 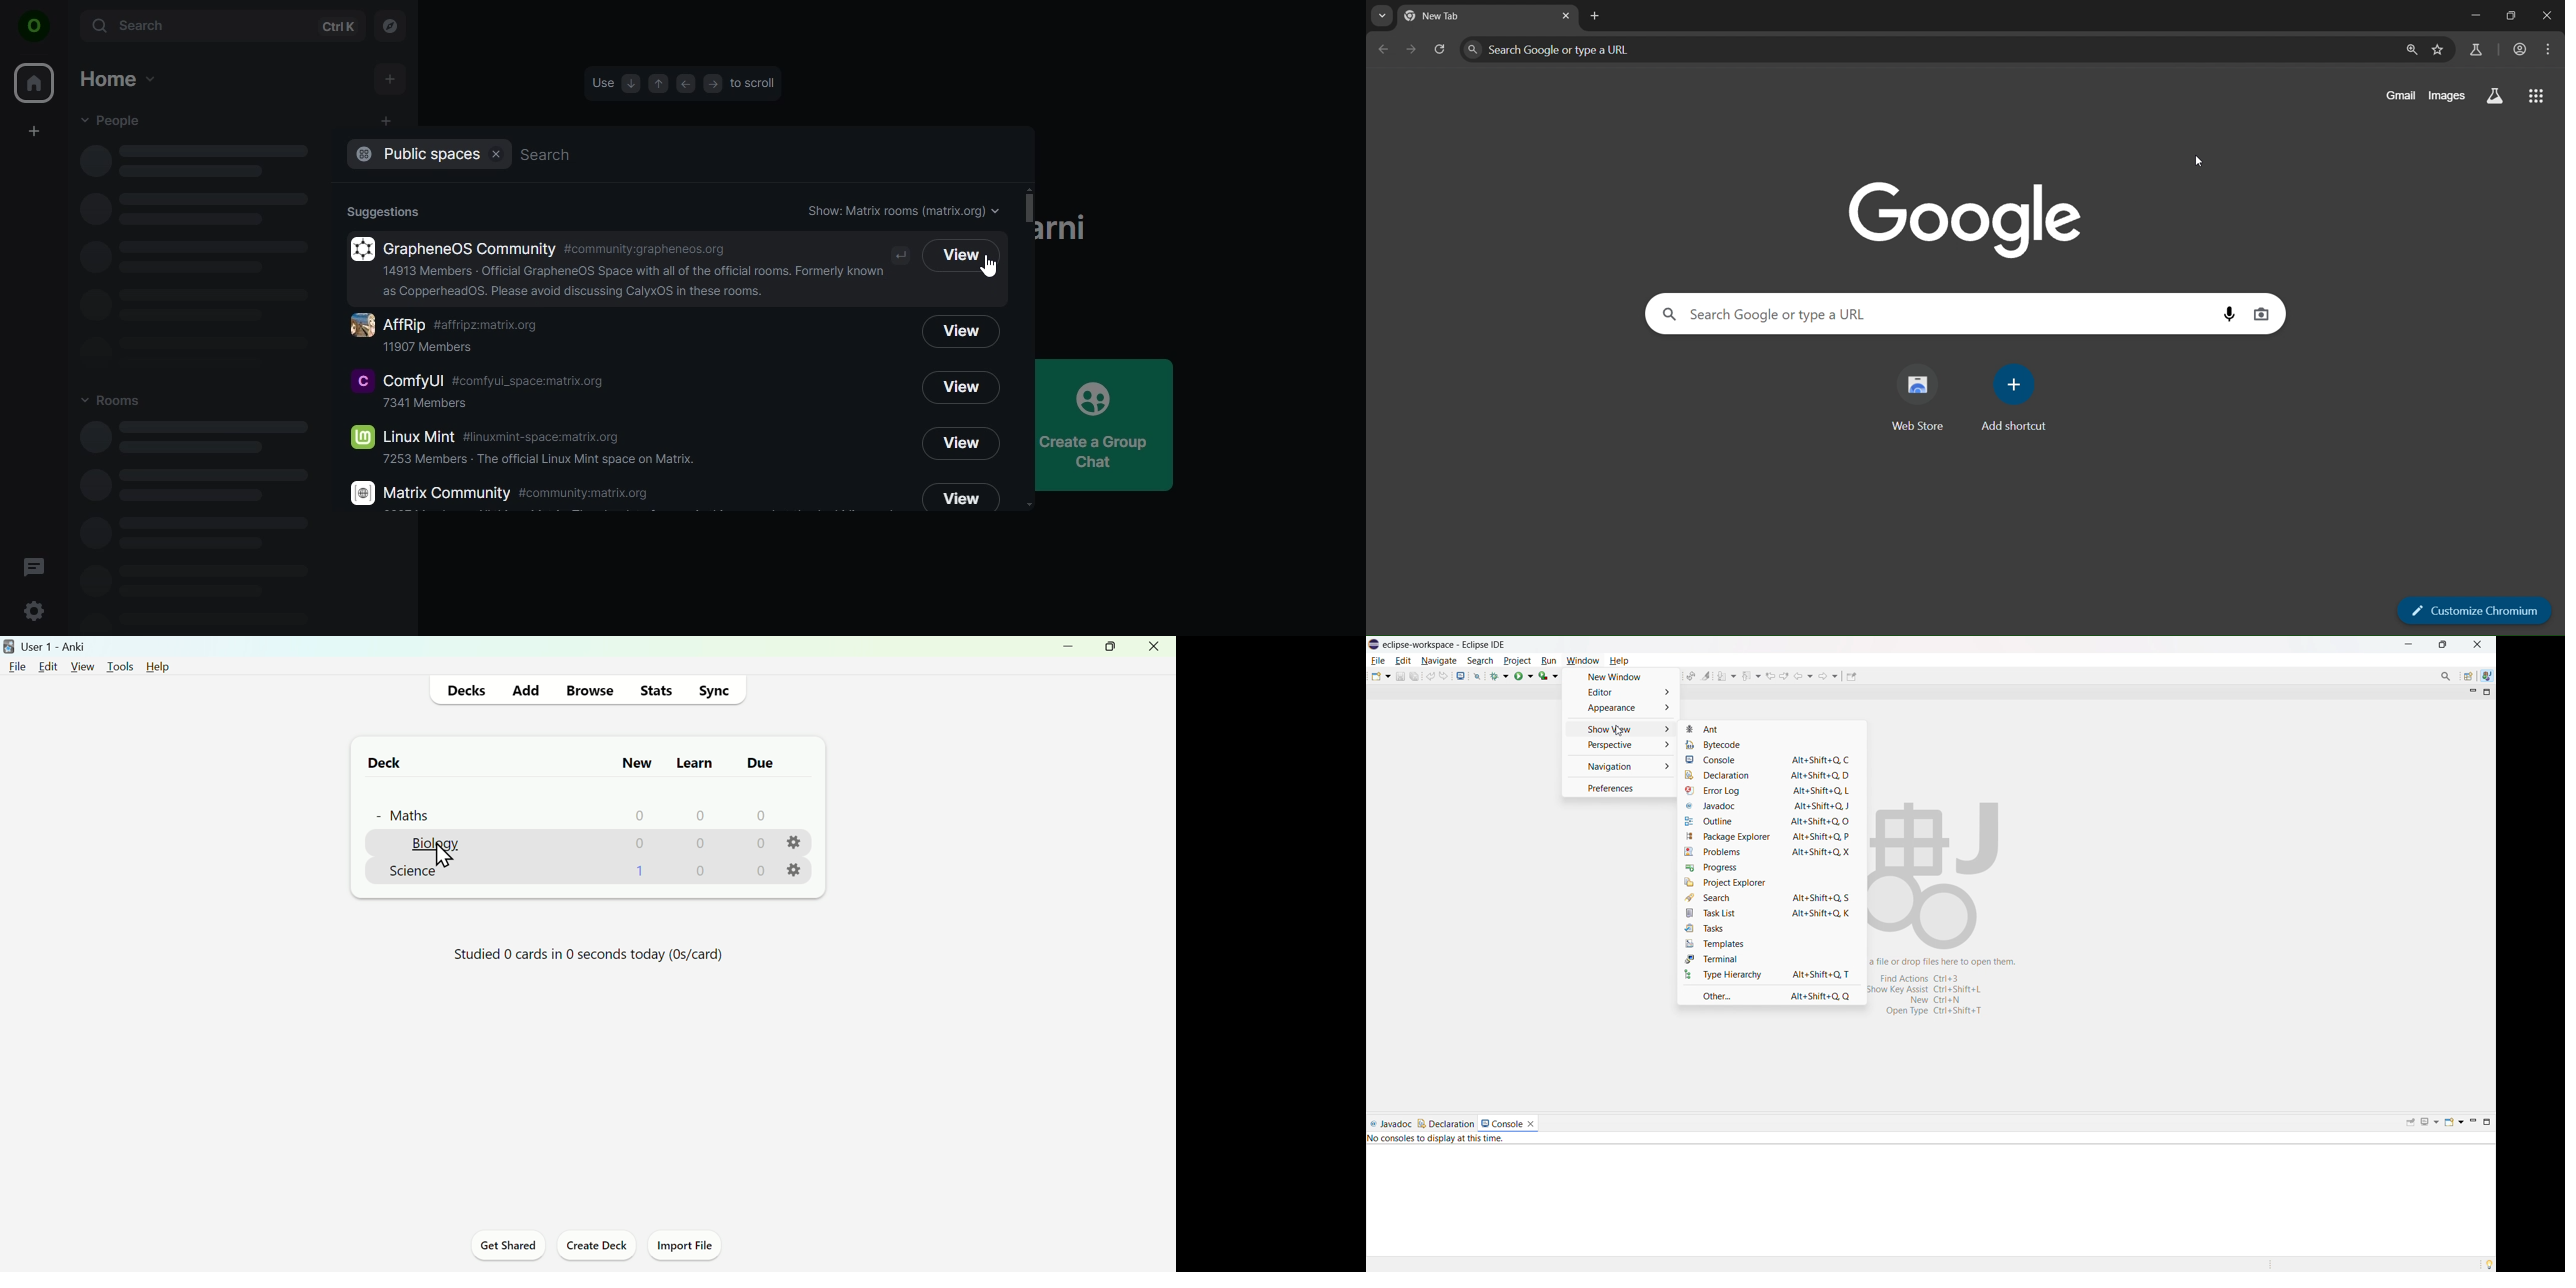 What do you see at coordinates (757, 816) in the screenshot?
I see `0` at bounding box center [757, 816].